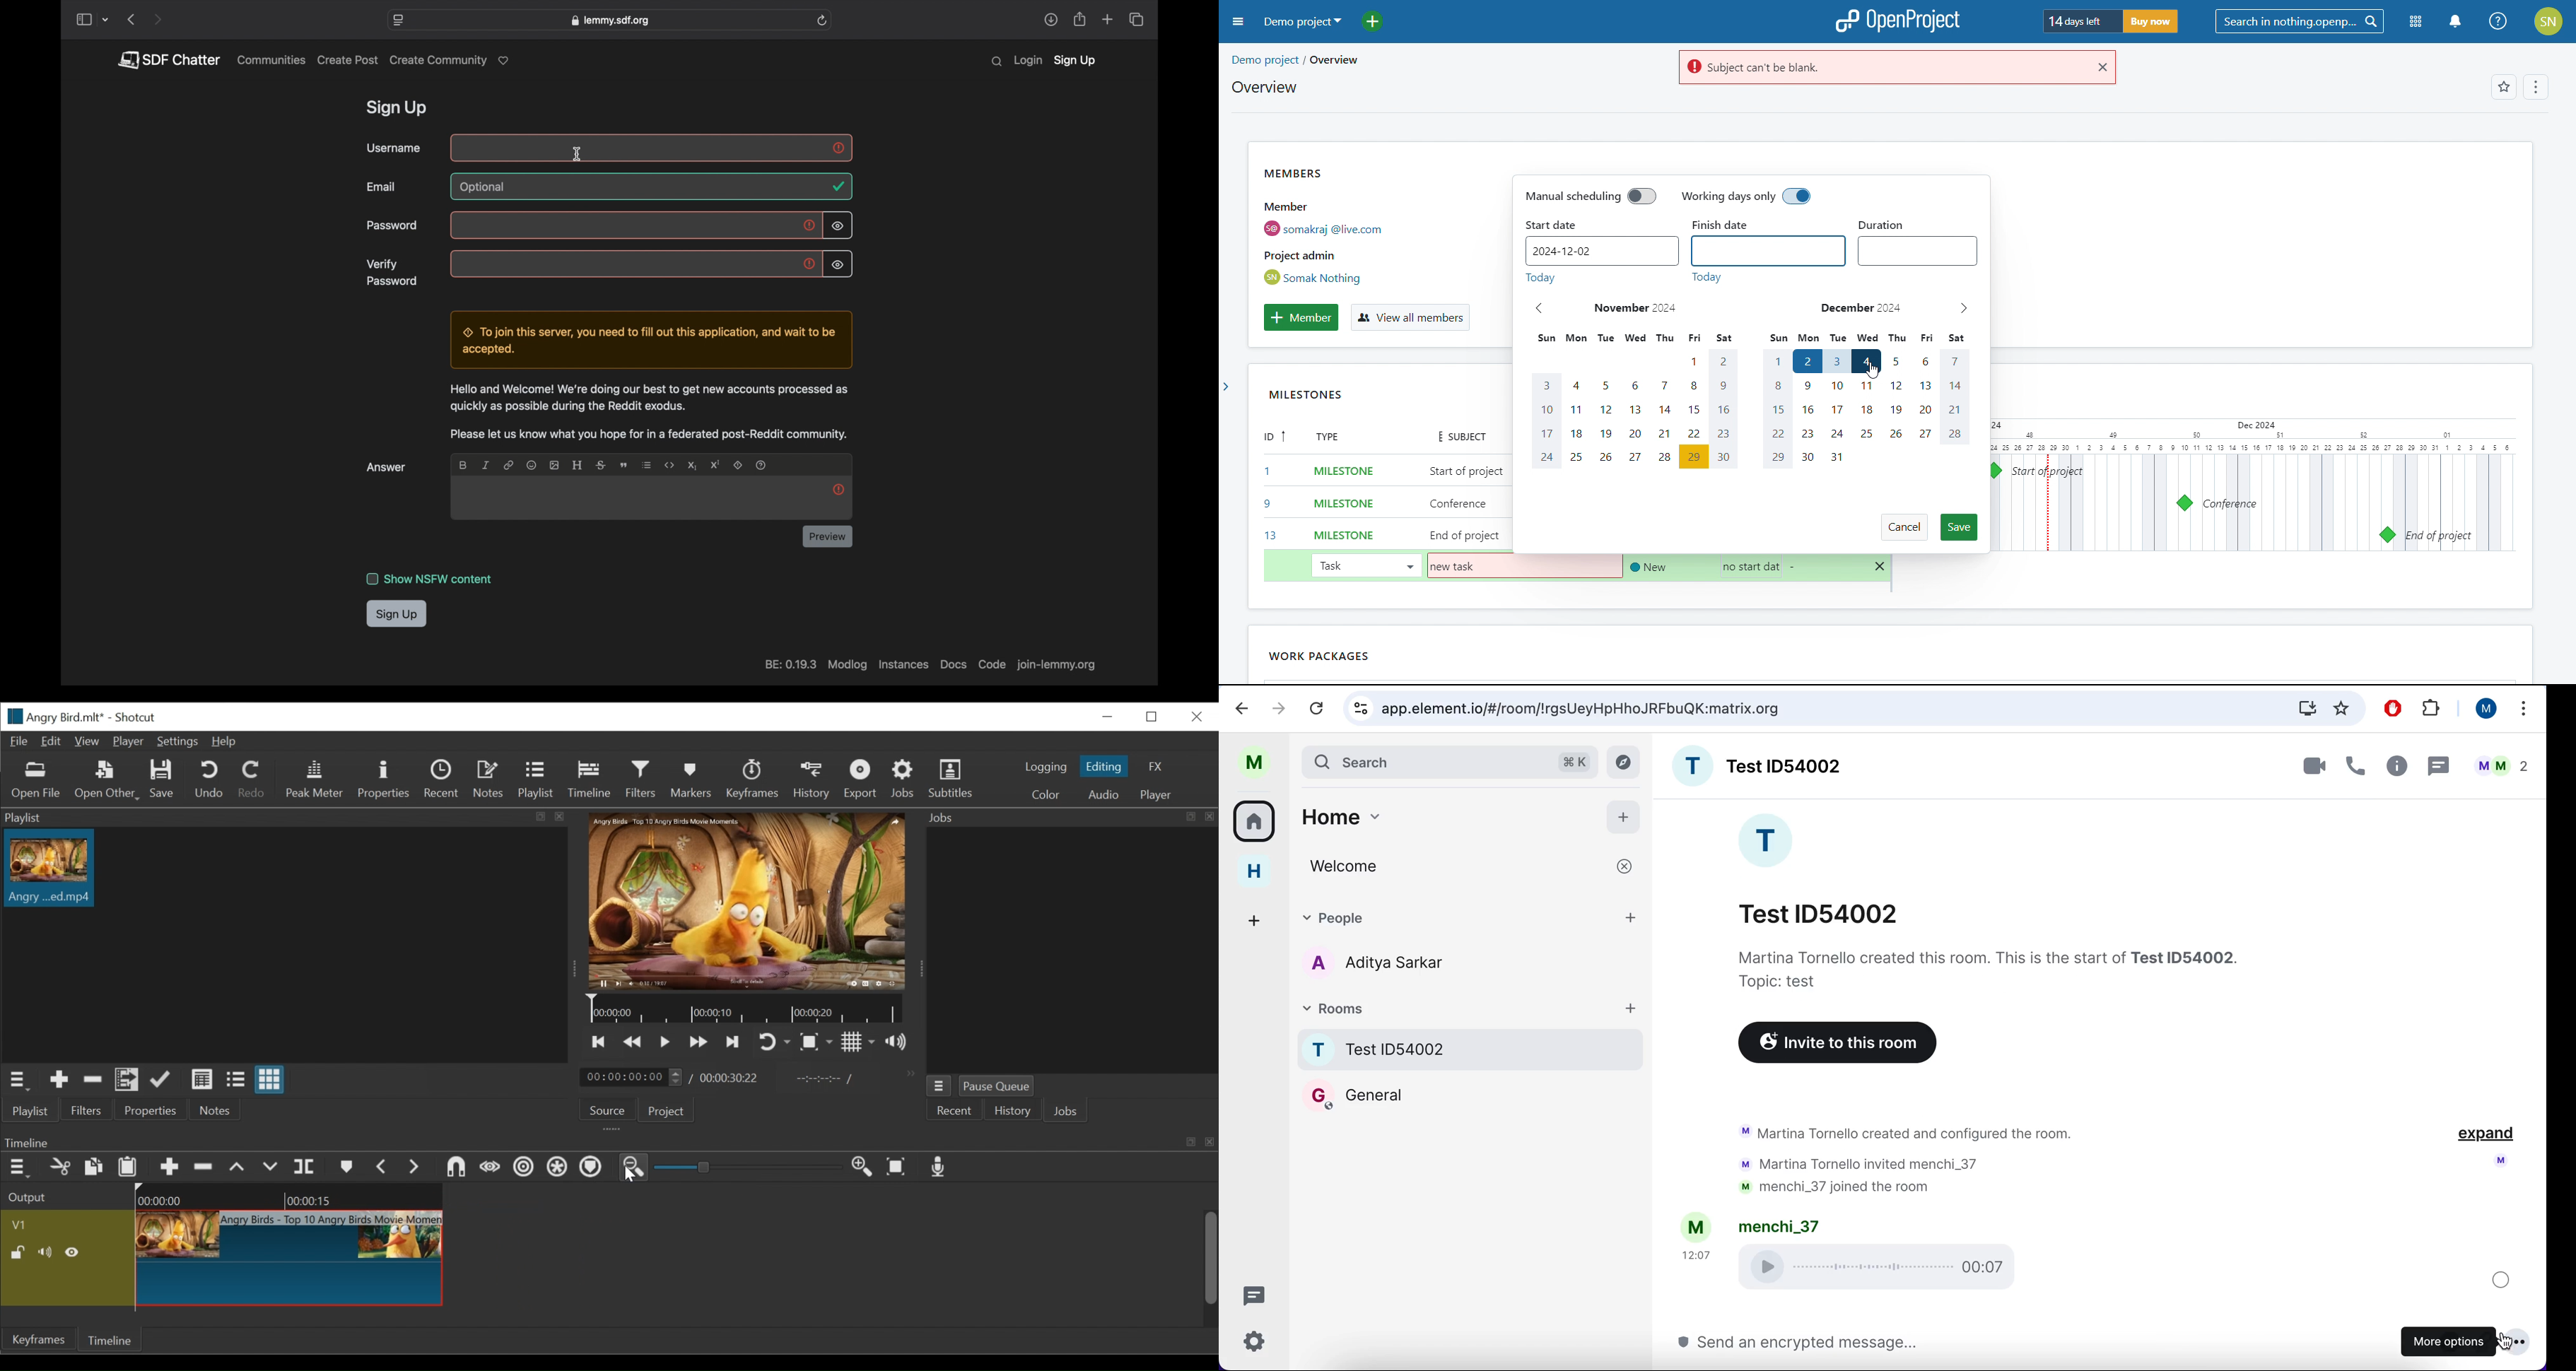 The width and height of the screenshot is (2576, 1372). I want to click on History, so click(1011, 1111).